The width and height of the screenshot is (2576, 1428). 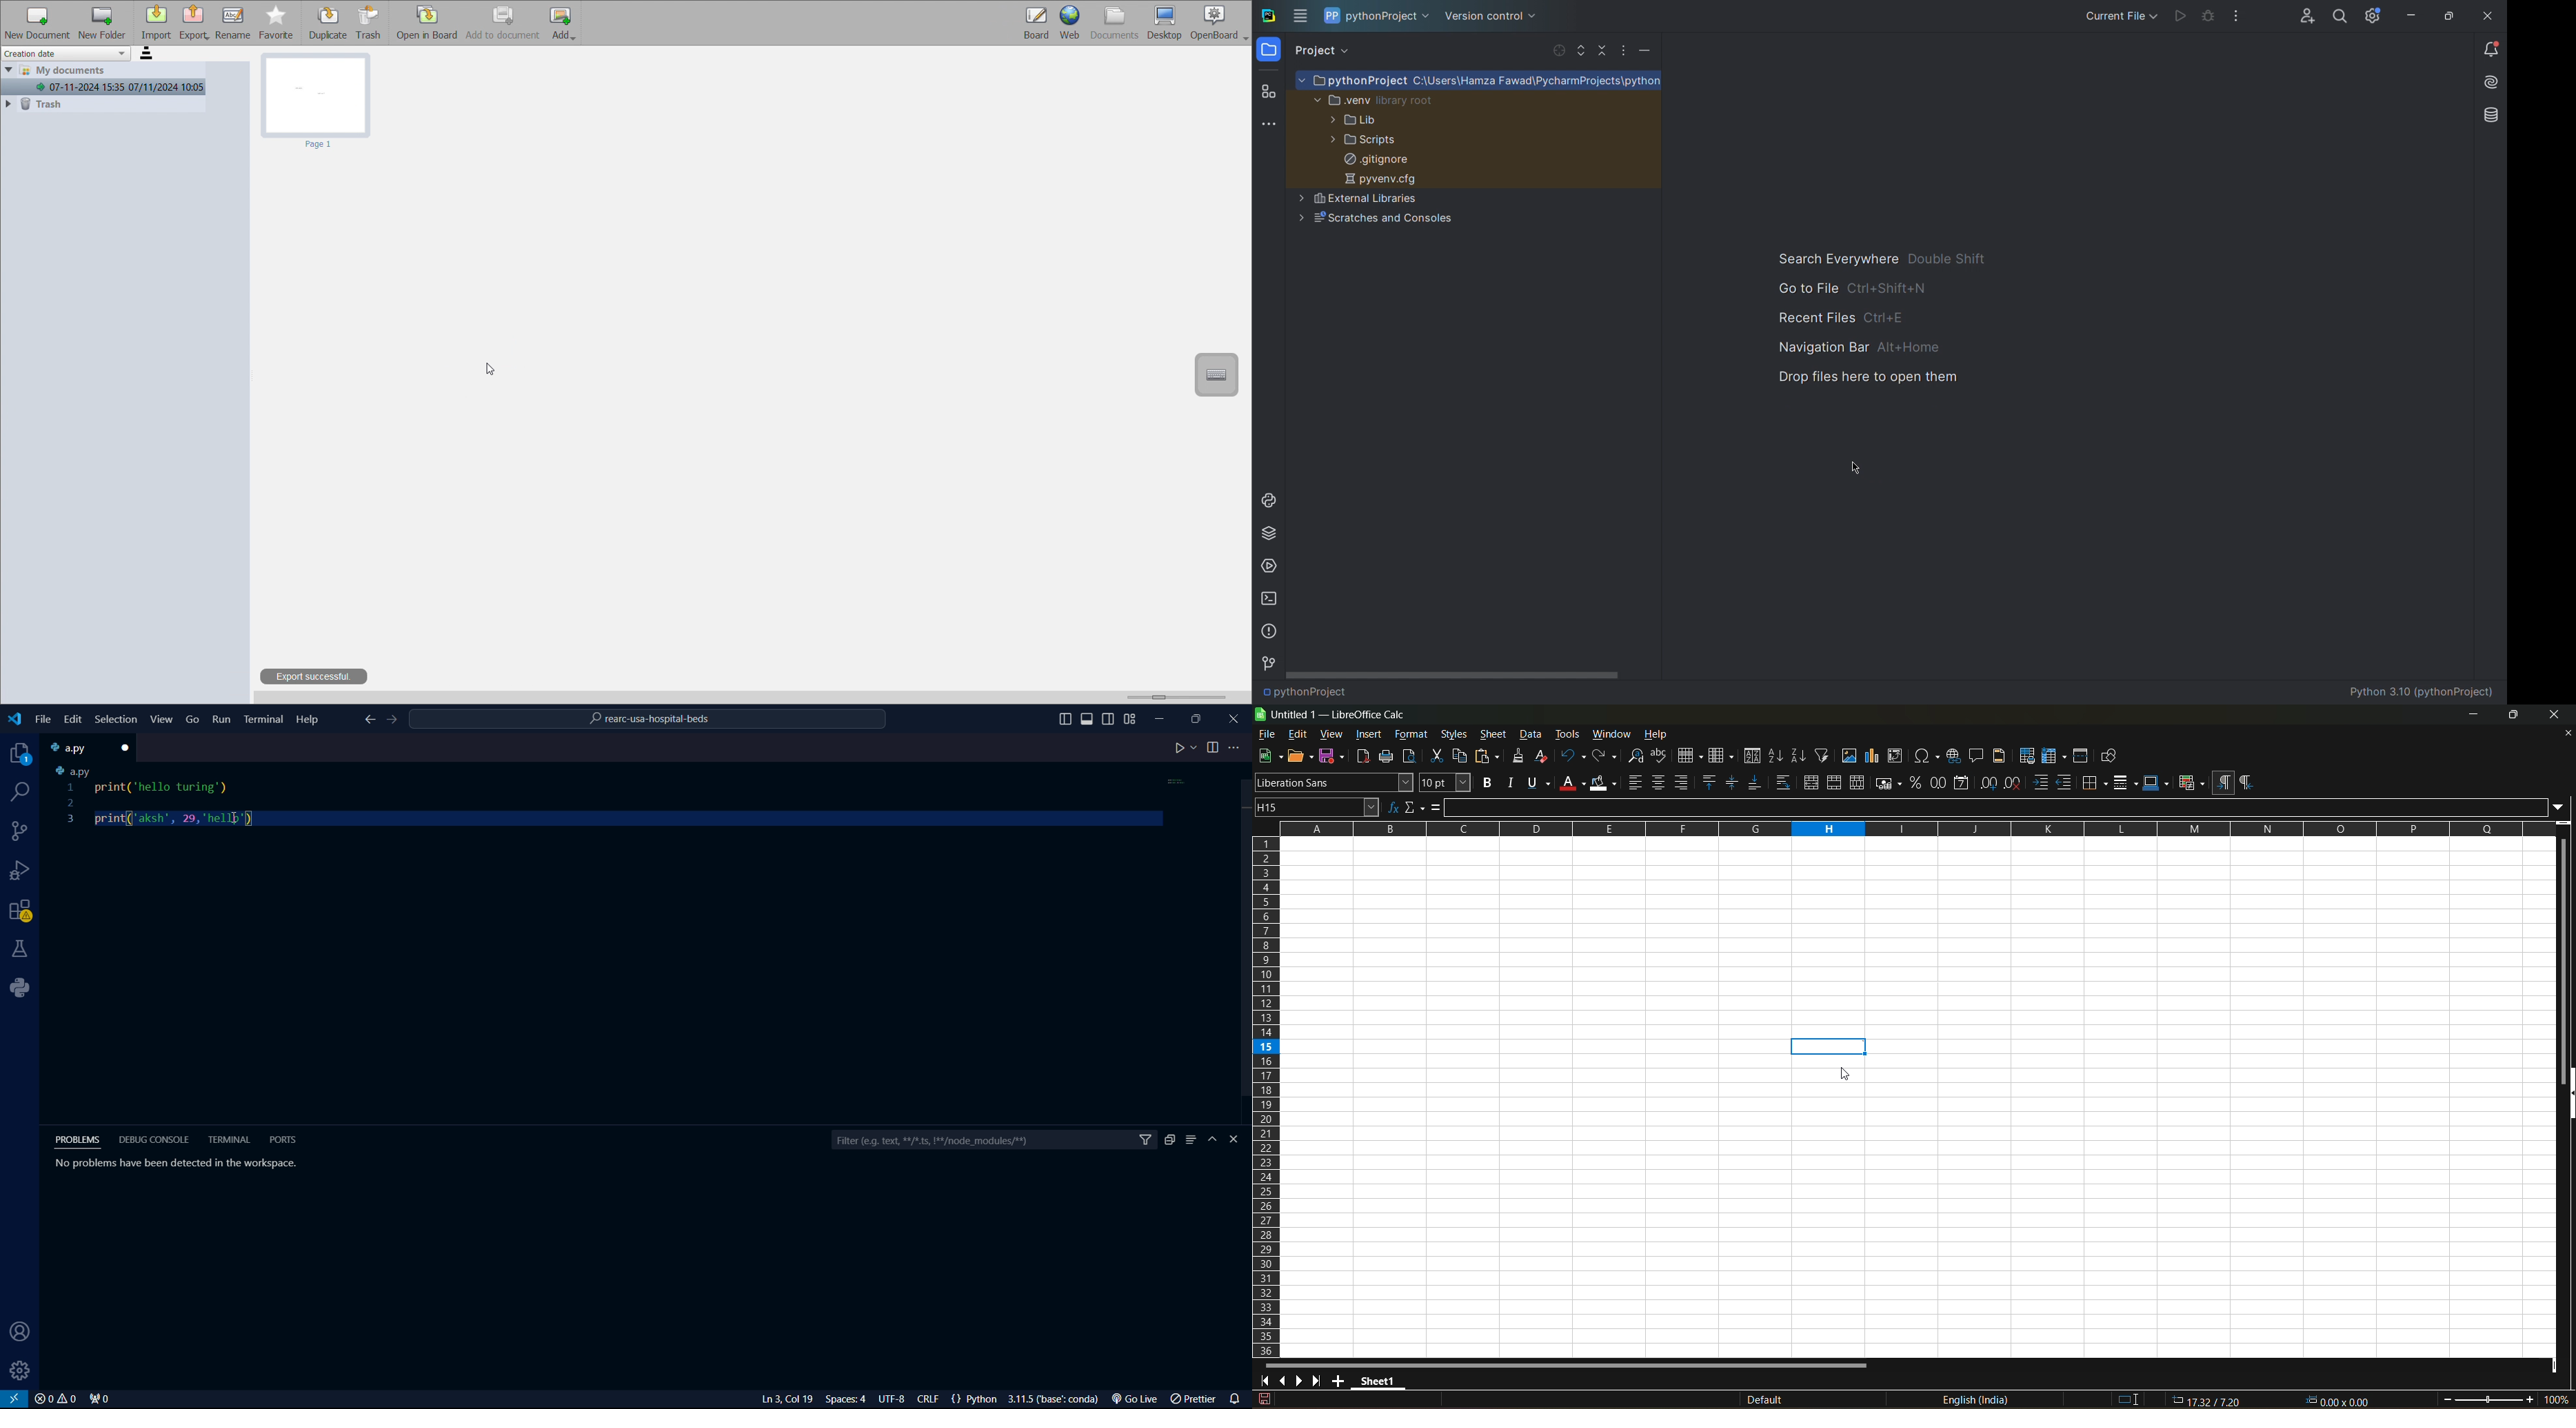 What do you see at coordinates (2155, 782) in the screenshot?
I see `border colors` at bounding box center [2155, 782].